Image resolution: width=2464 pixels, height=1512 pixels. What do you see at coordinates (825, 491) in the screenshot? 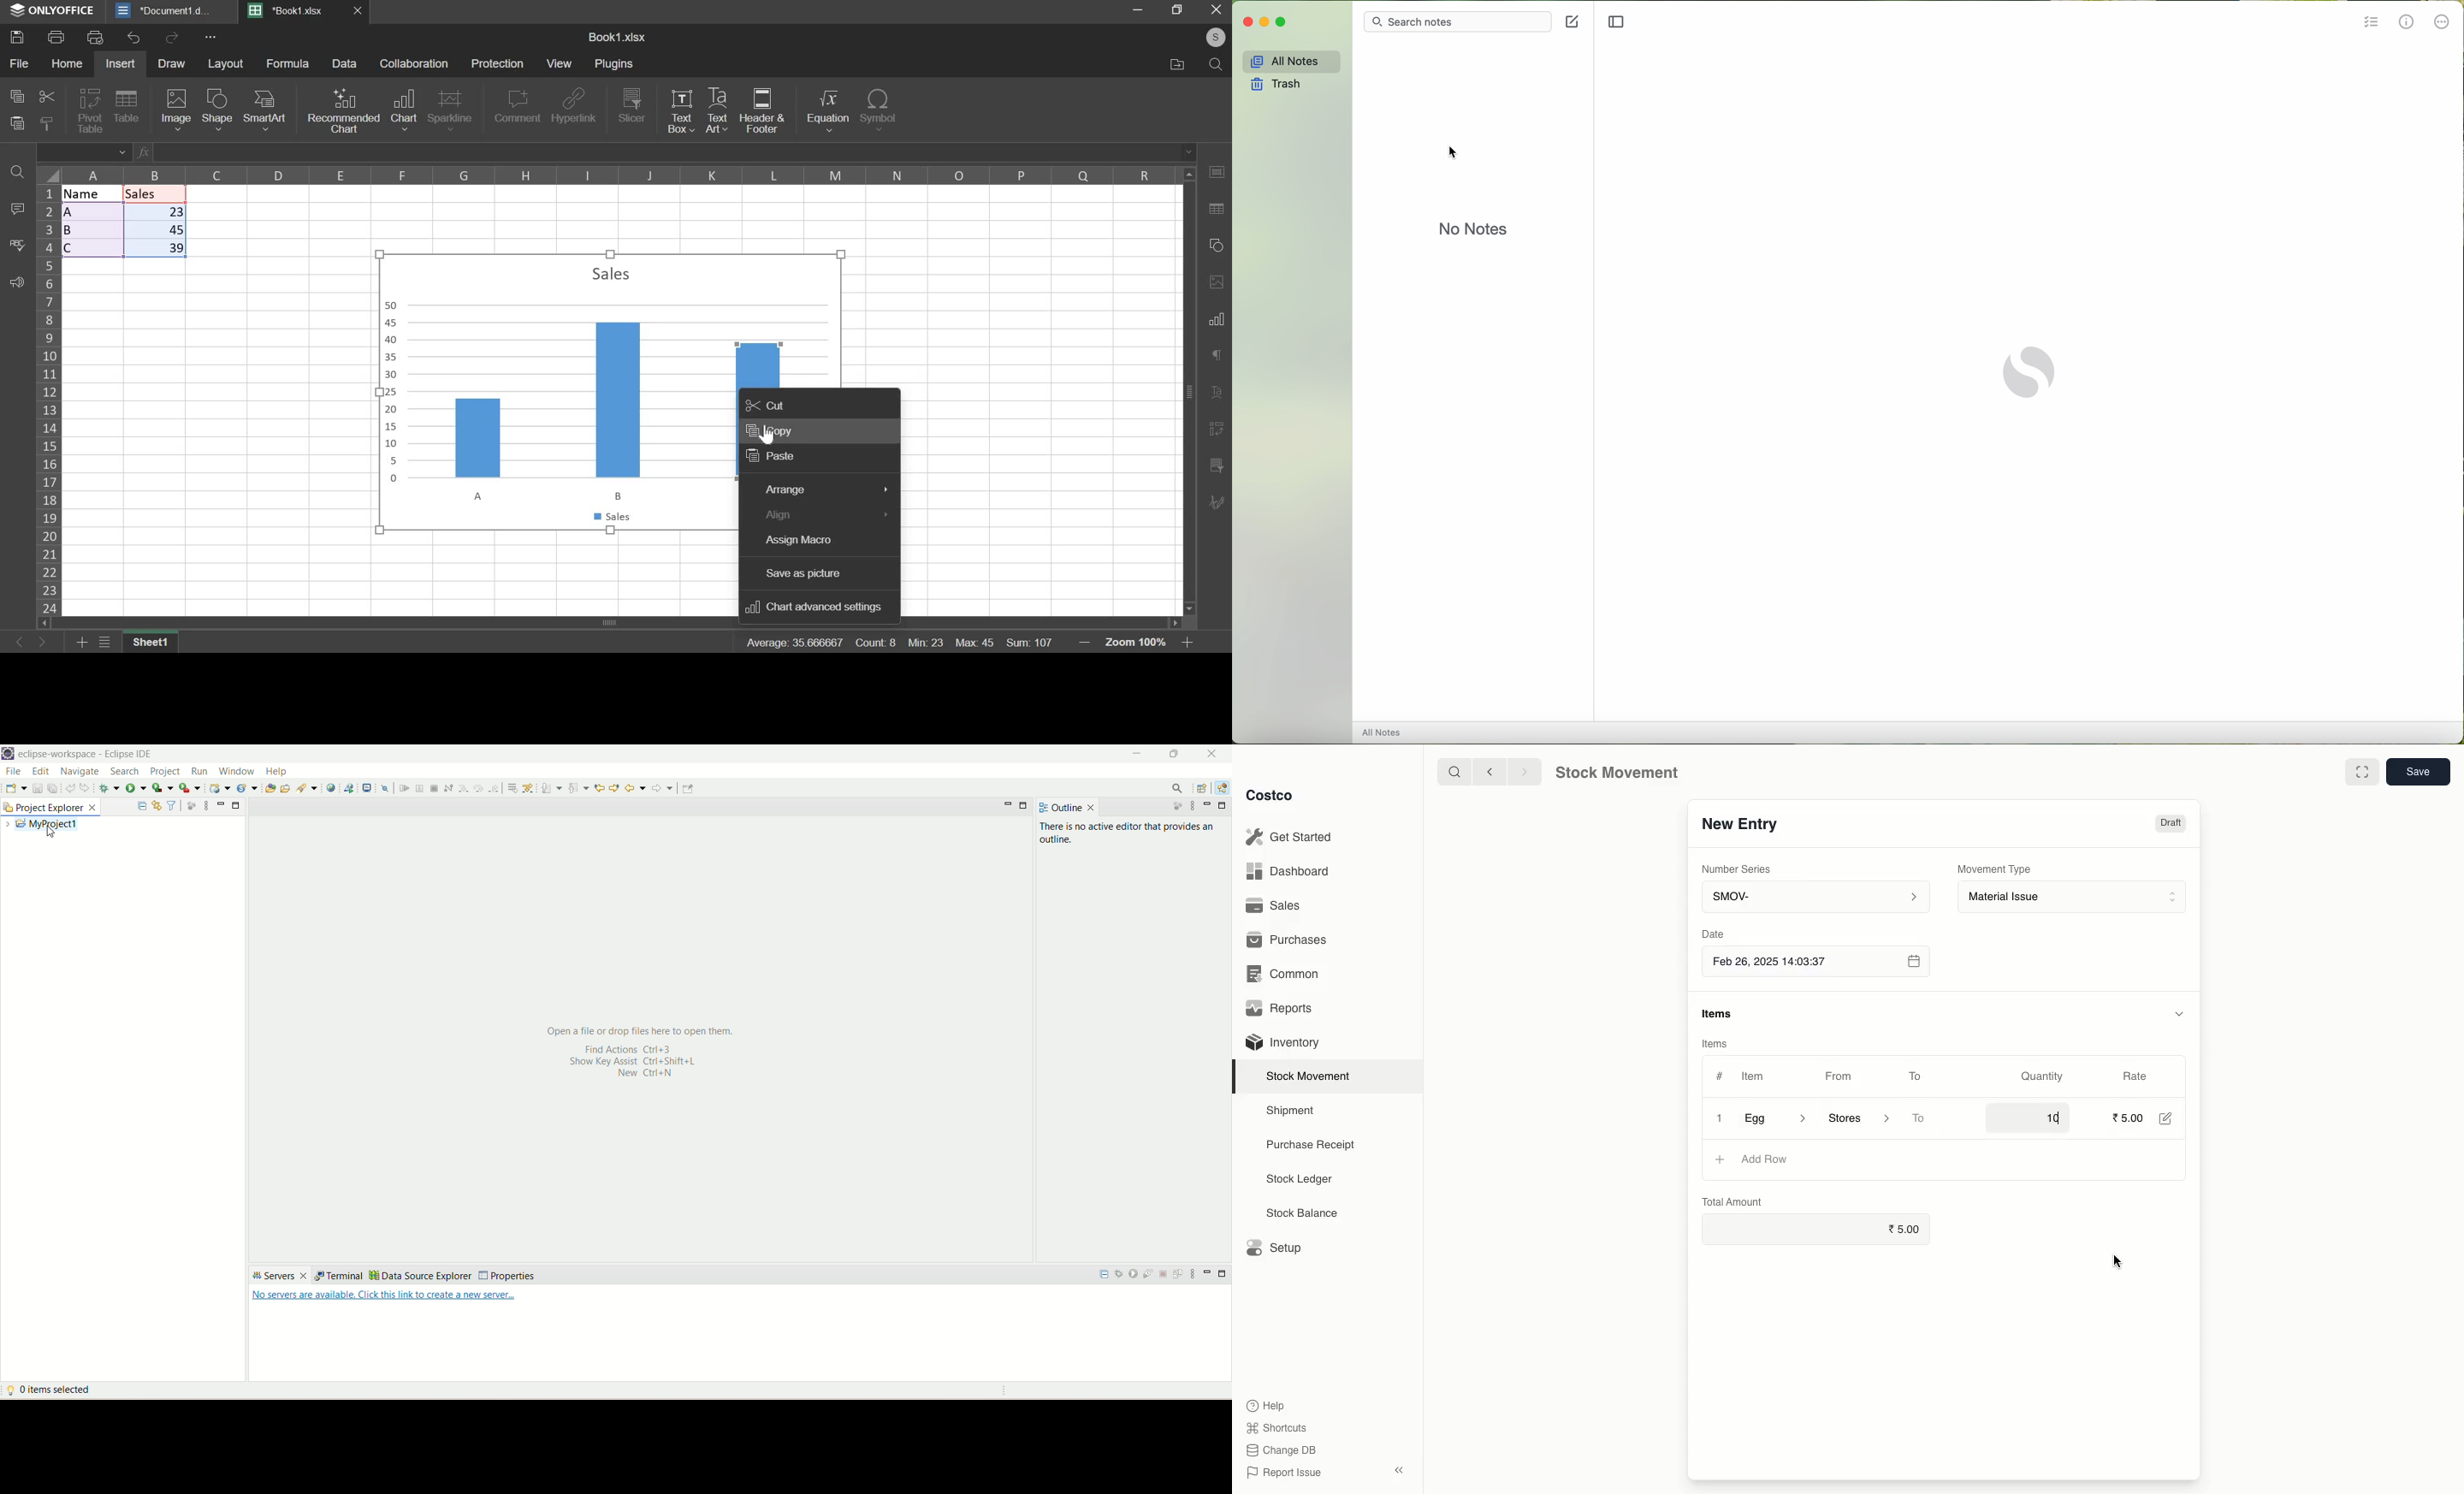
I see `arrange` at bounding box center [825, 491].